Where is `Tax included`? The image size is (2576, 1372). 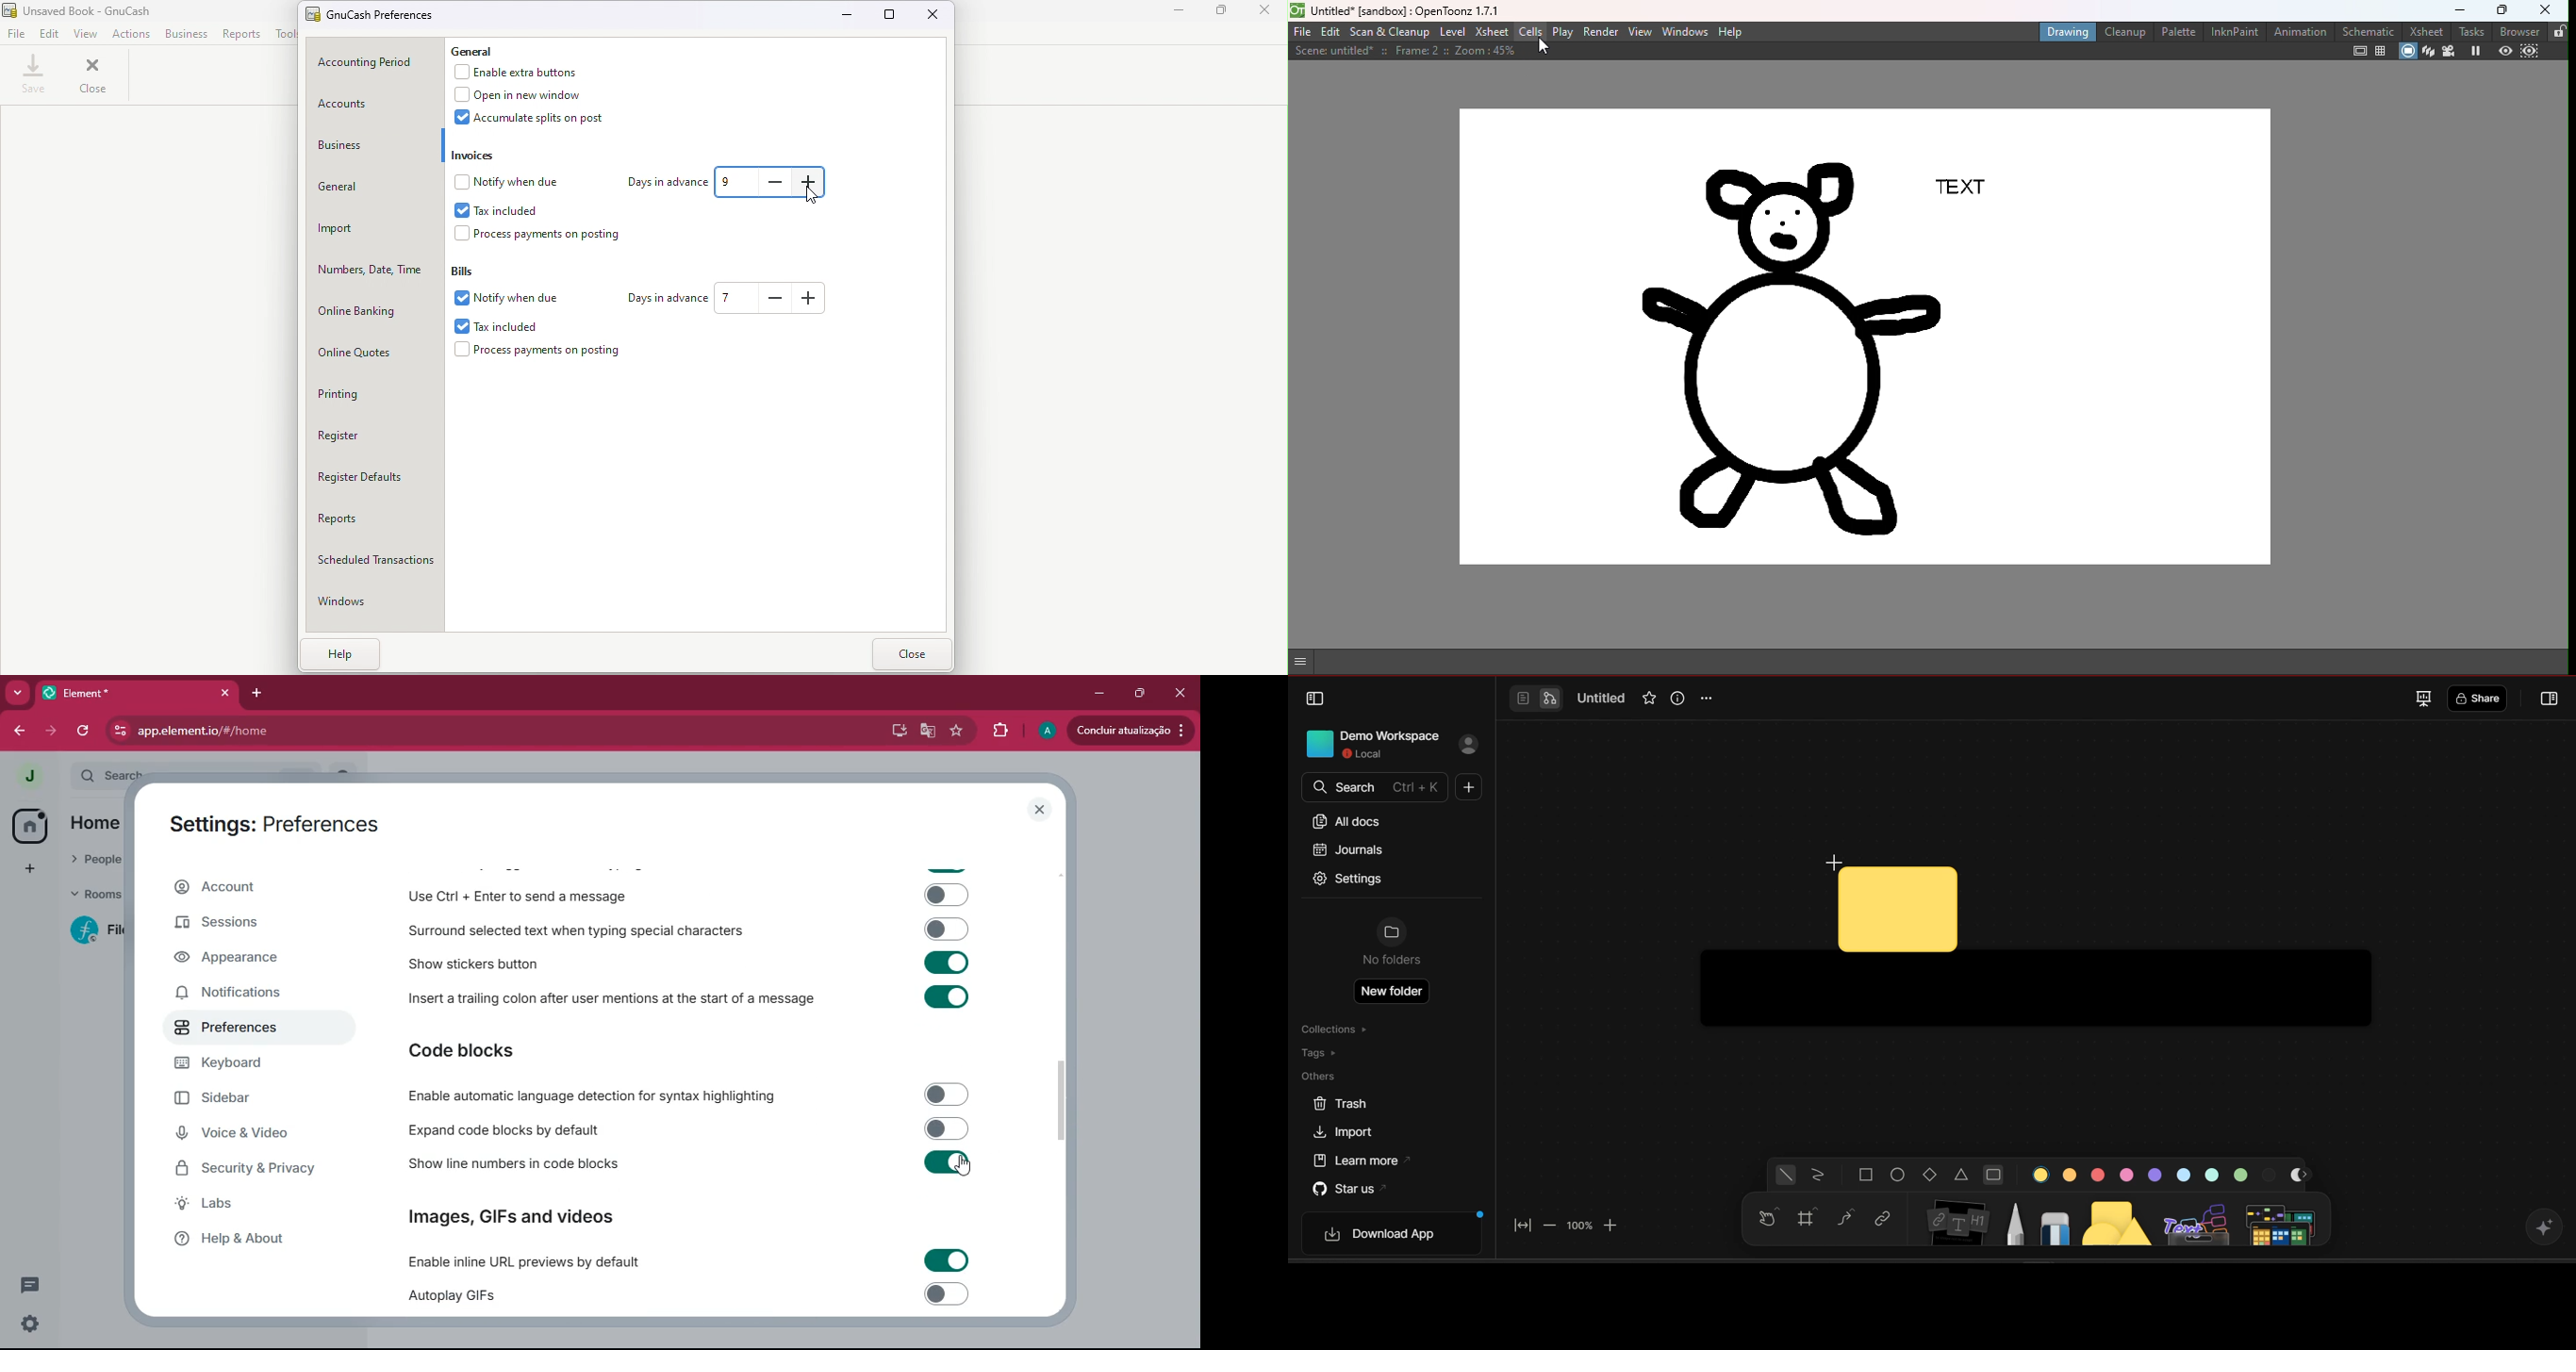 Tax included is located at coordinates (499, 210).